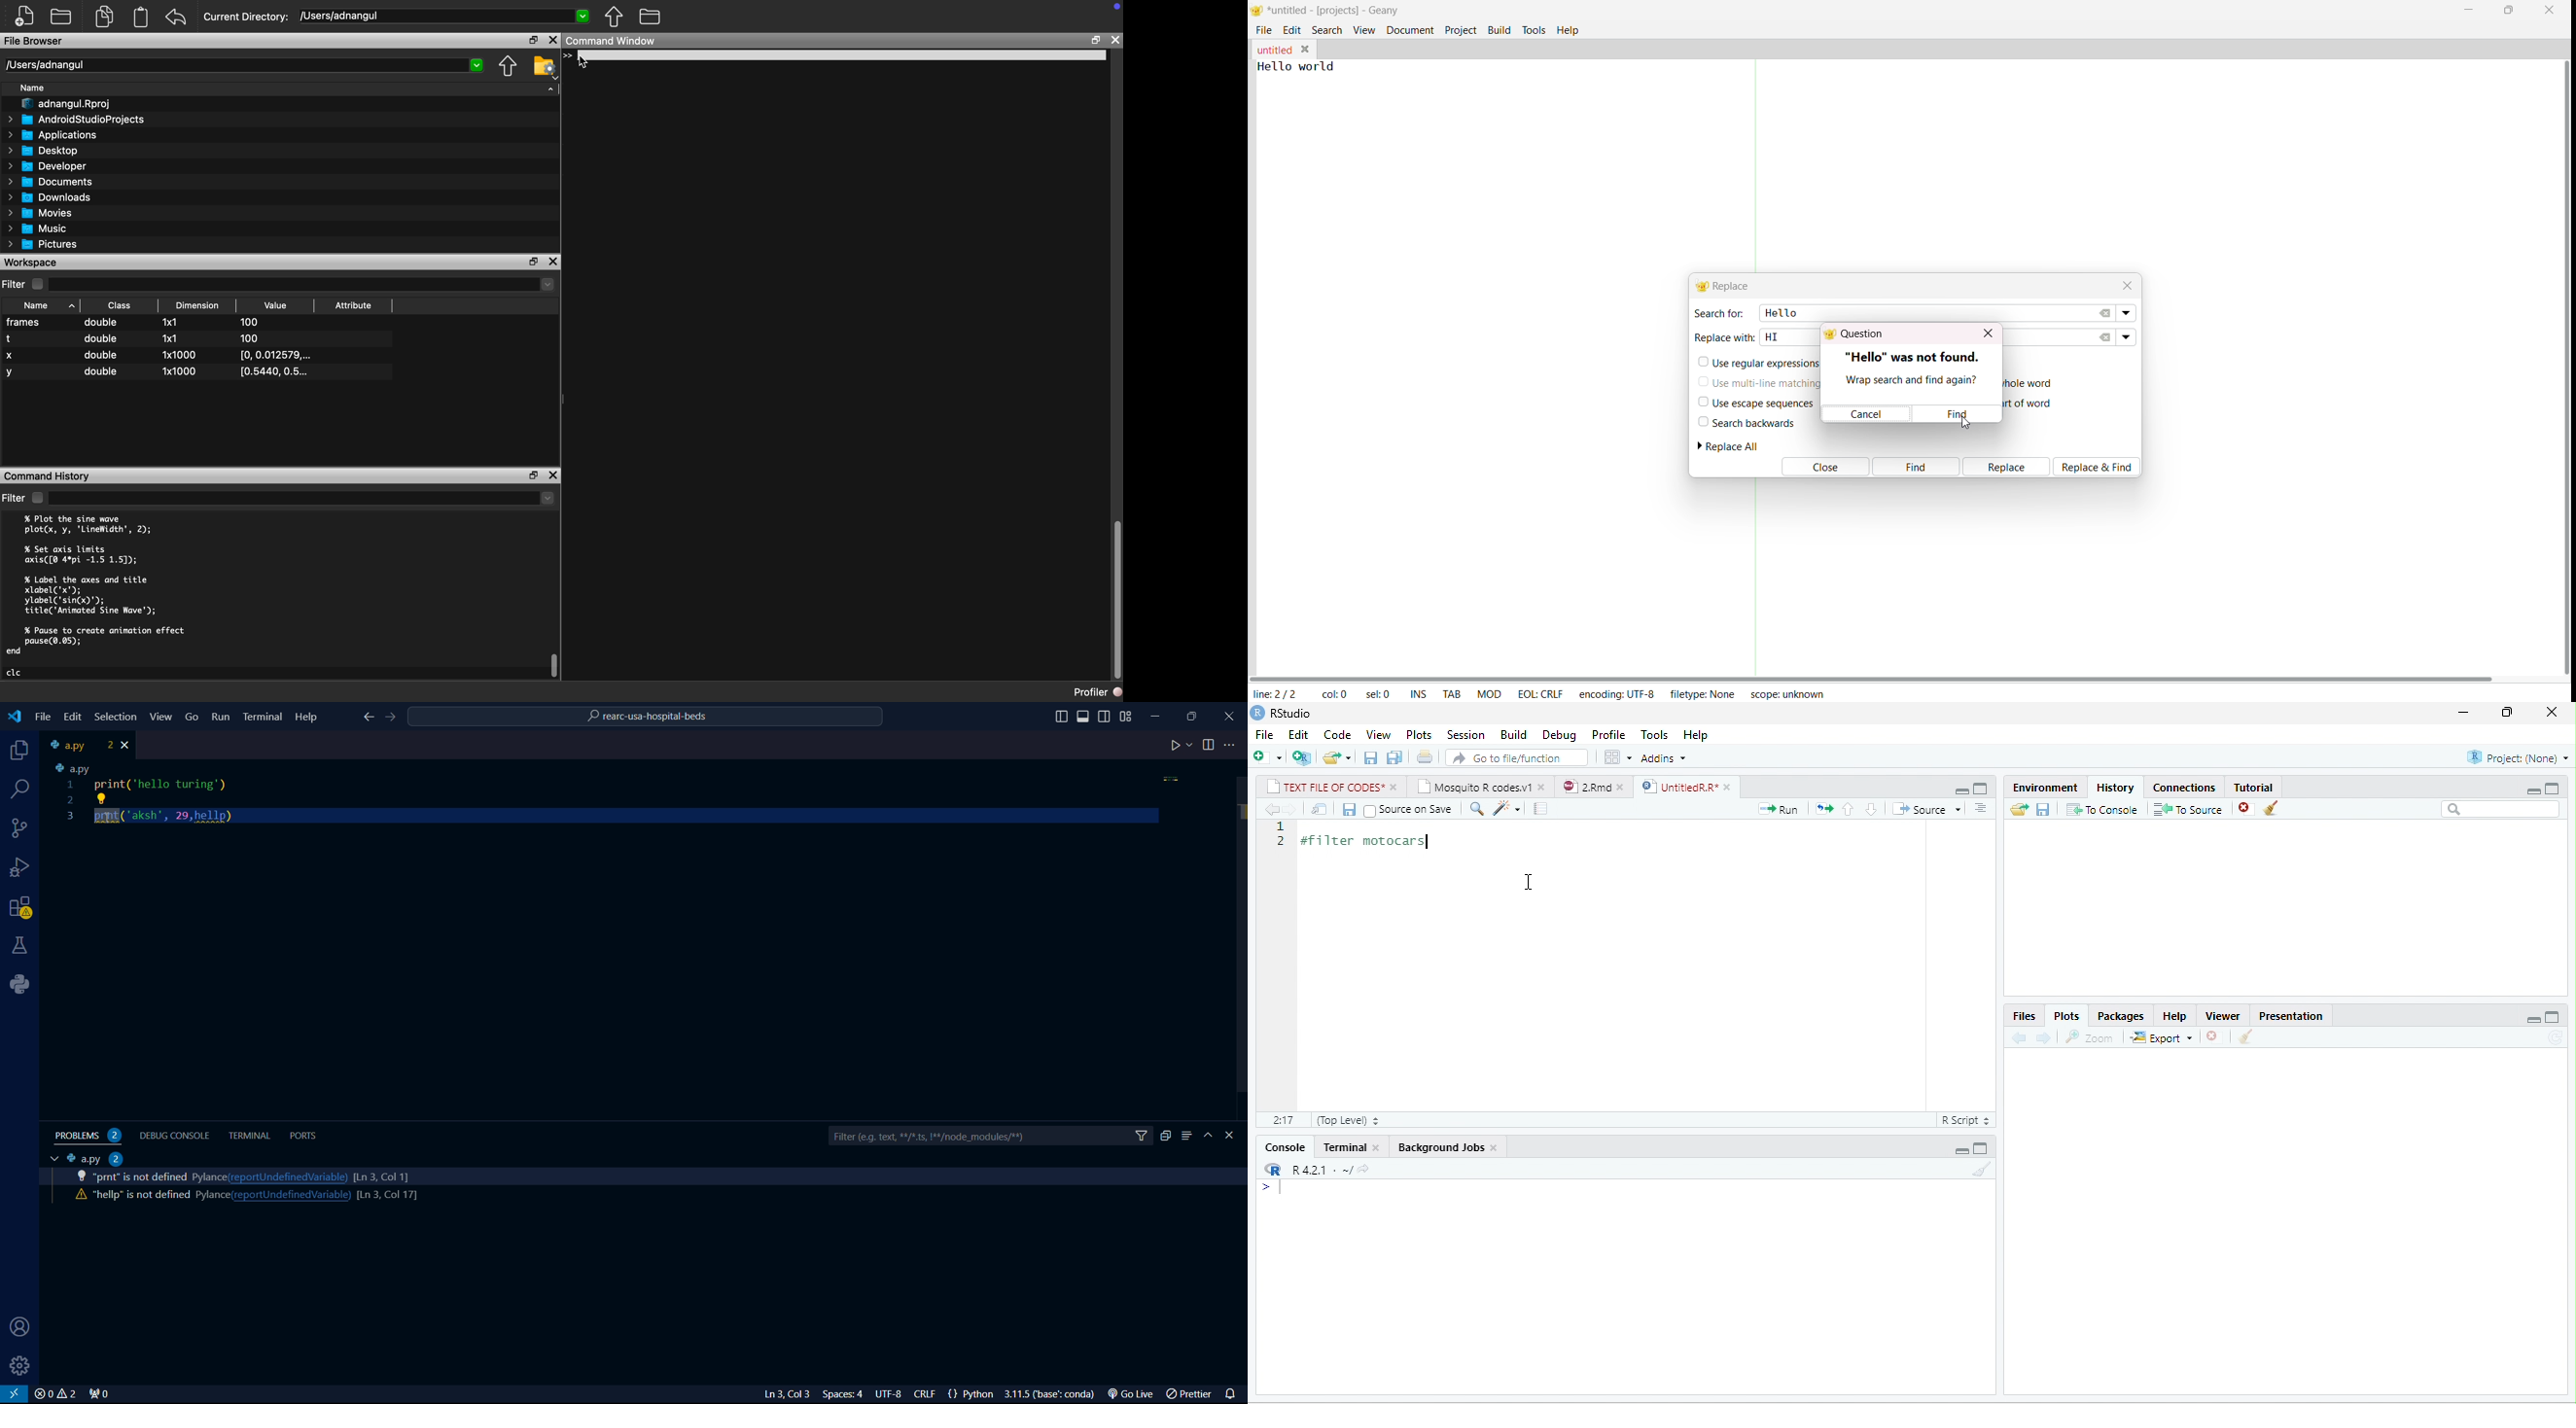  I want to click on refresh, so click(2556, 1037).